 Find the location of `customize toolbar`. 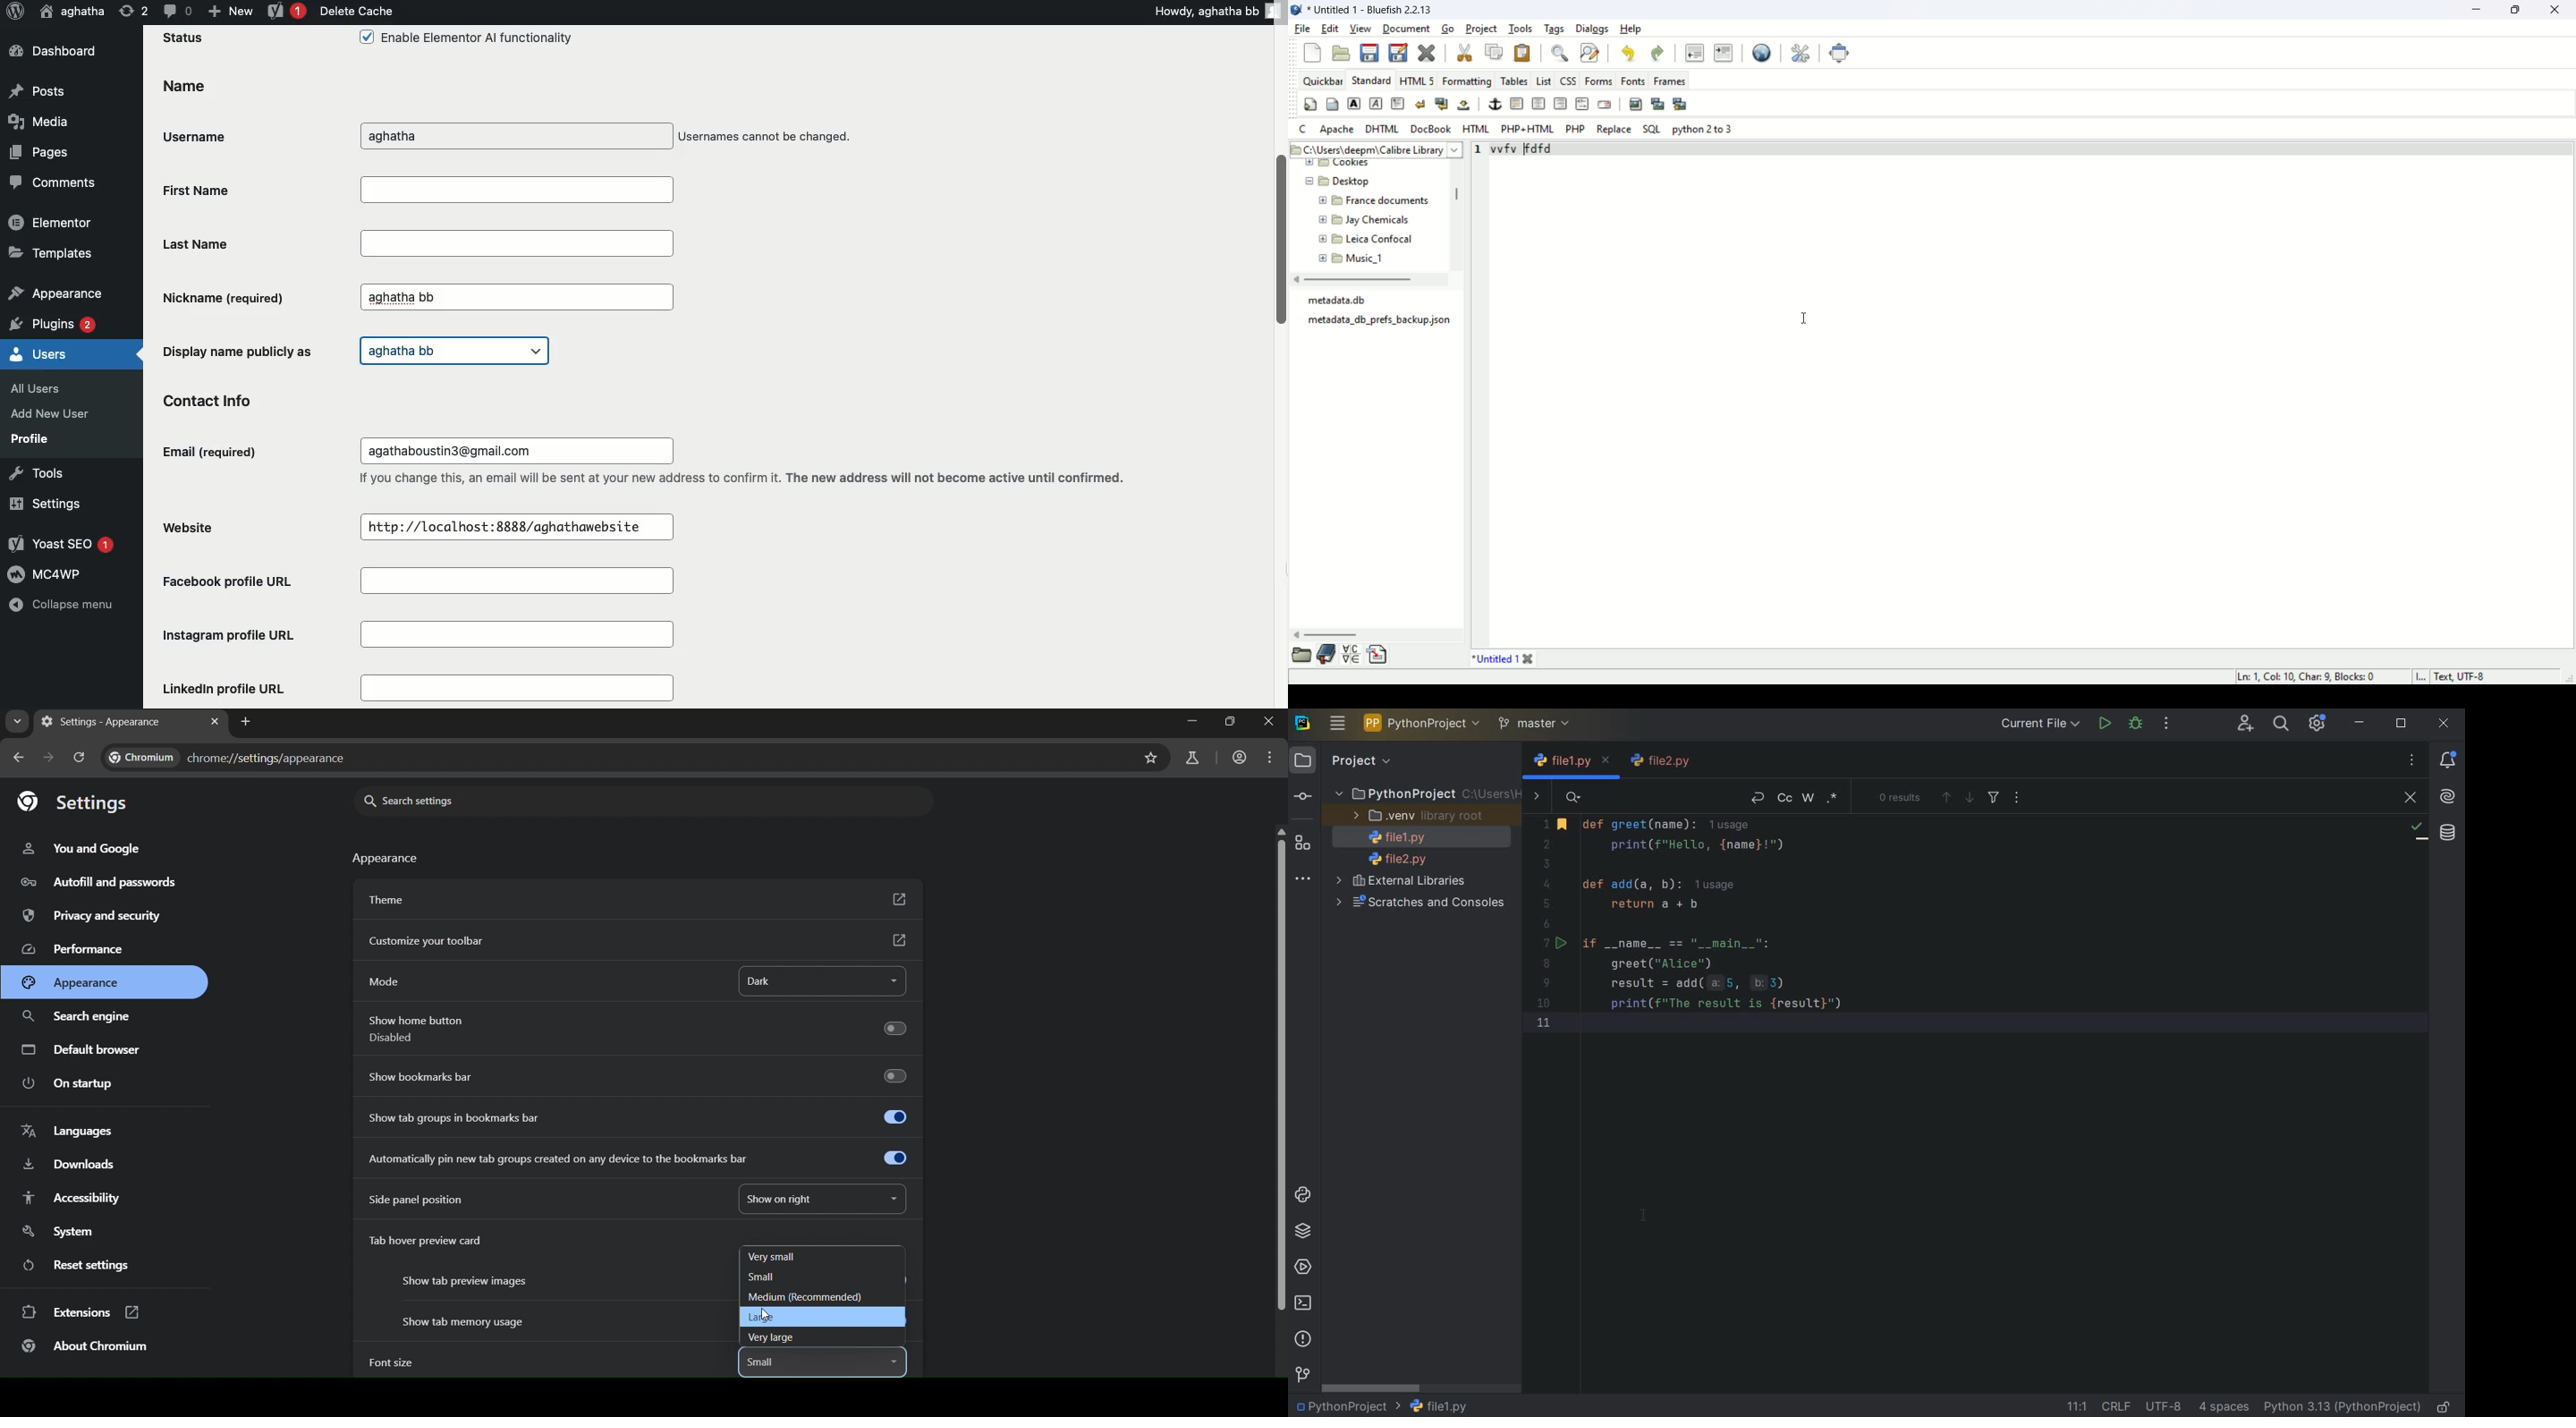

customize toolbar is located at coordinates (637, 941).